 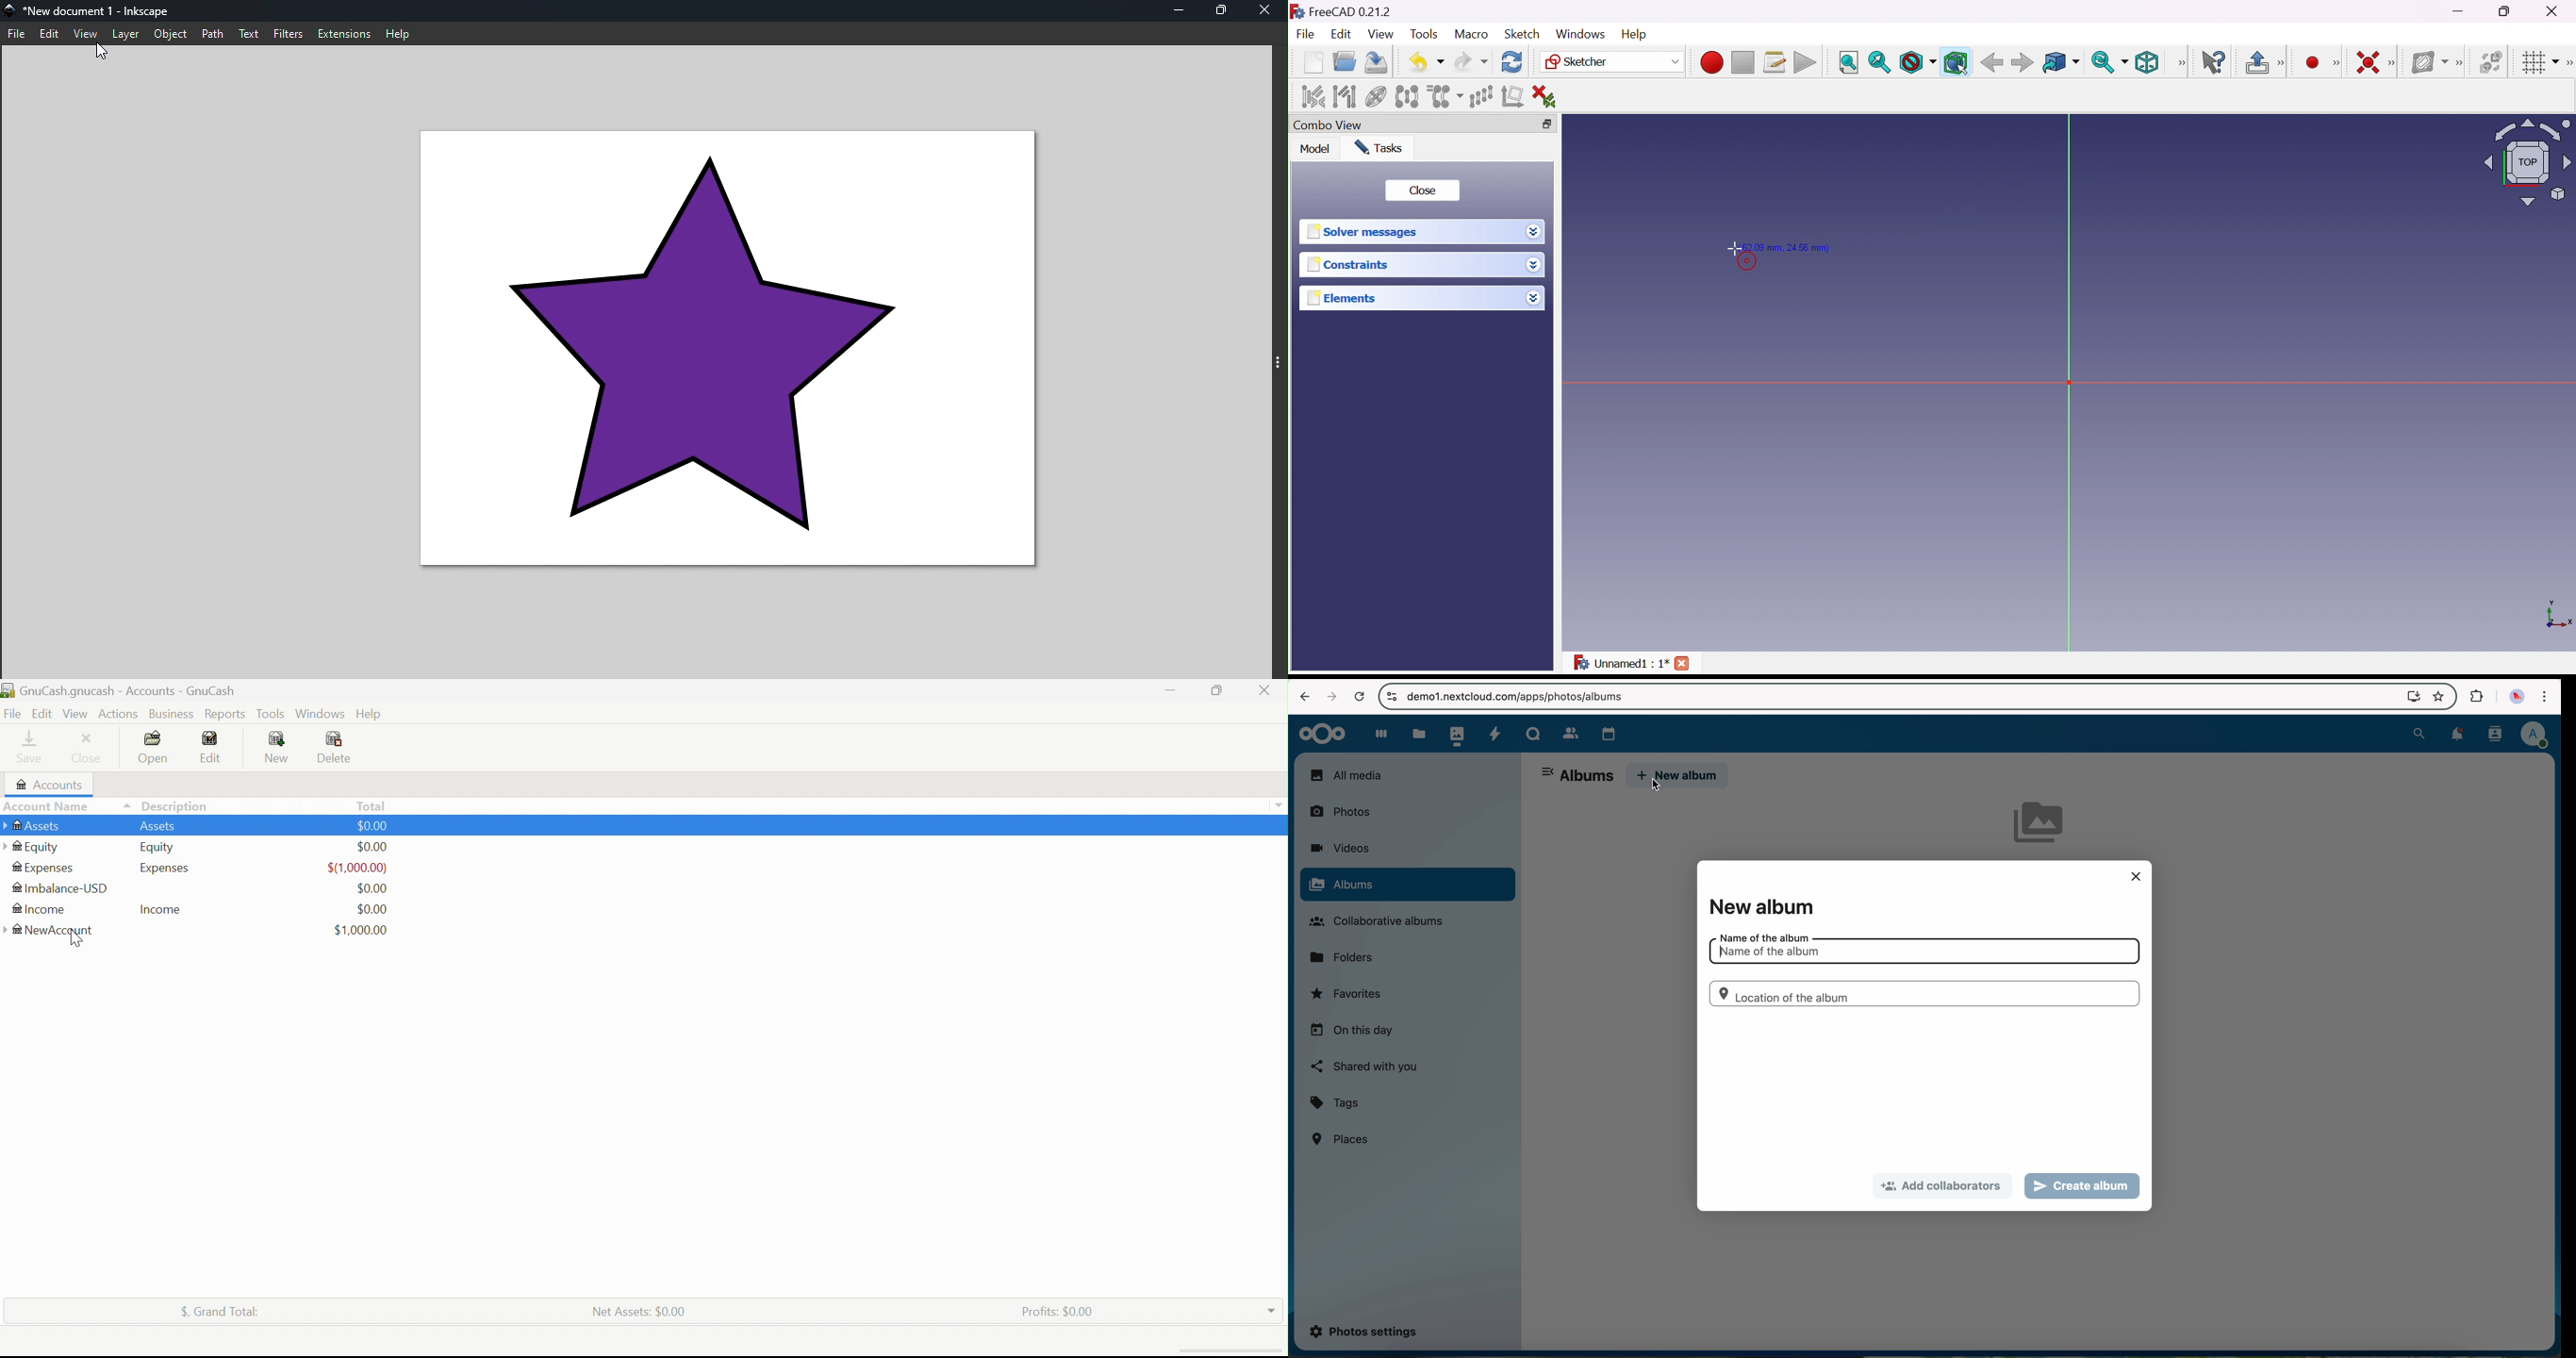 I want to click on Select associated constraints, so click(x=1311, y=97).